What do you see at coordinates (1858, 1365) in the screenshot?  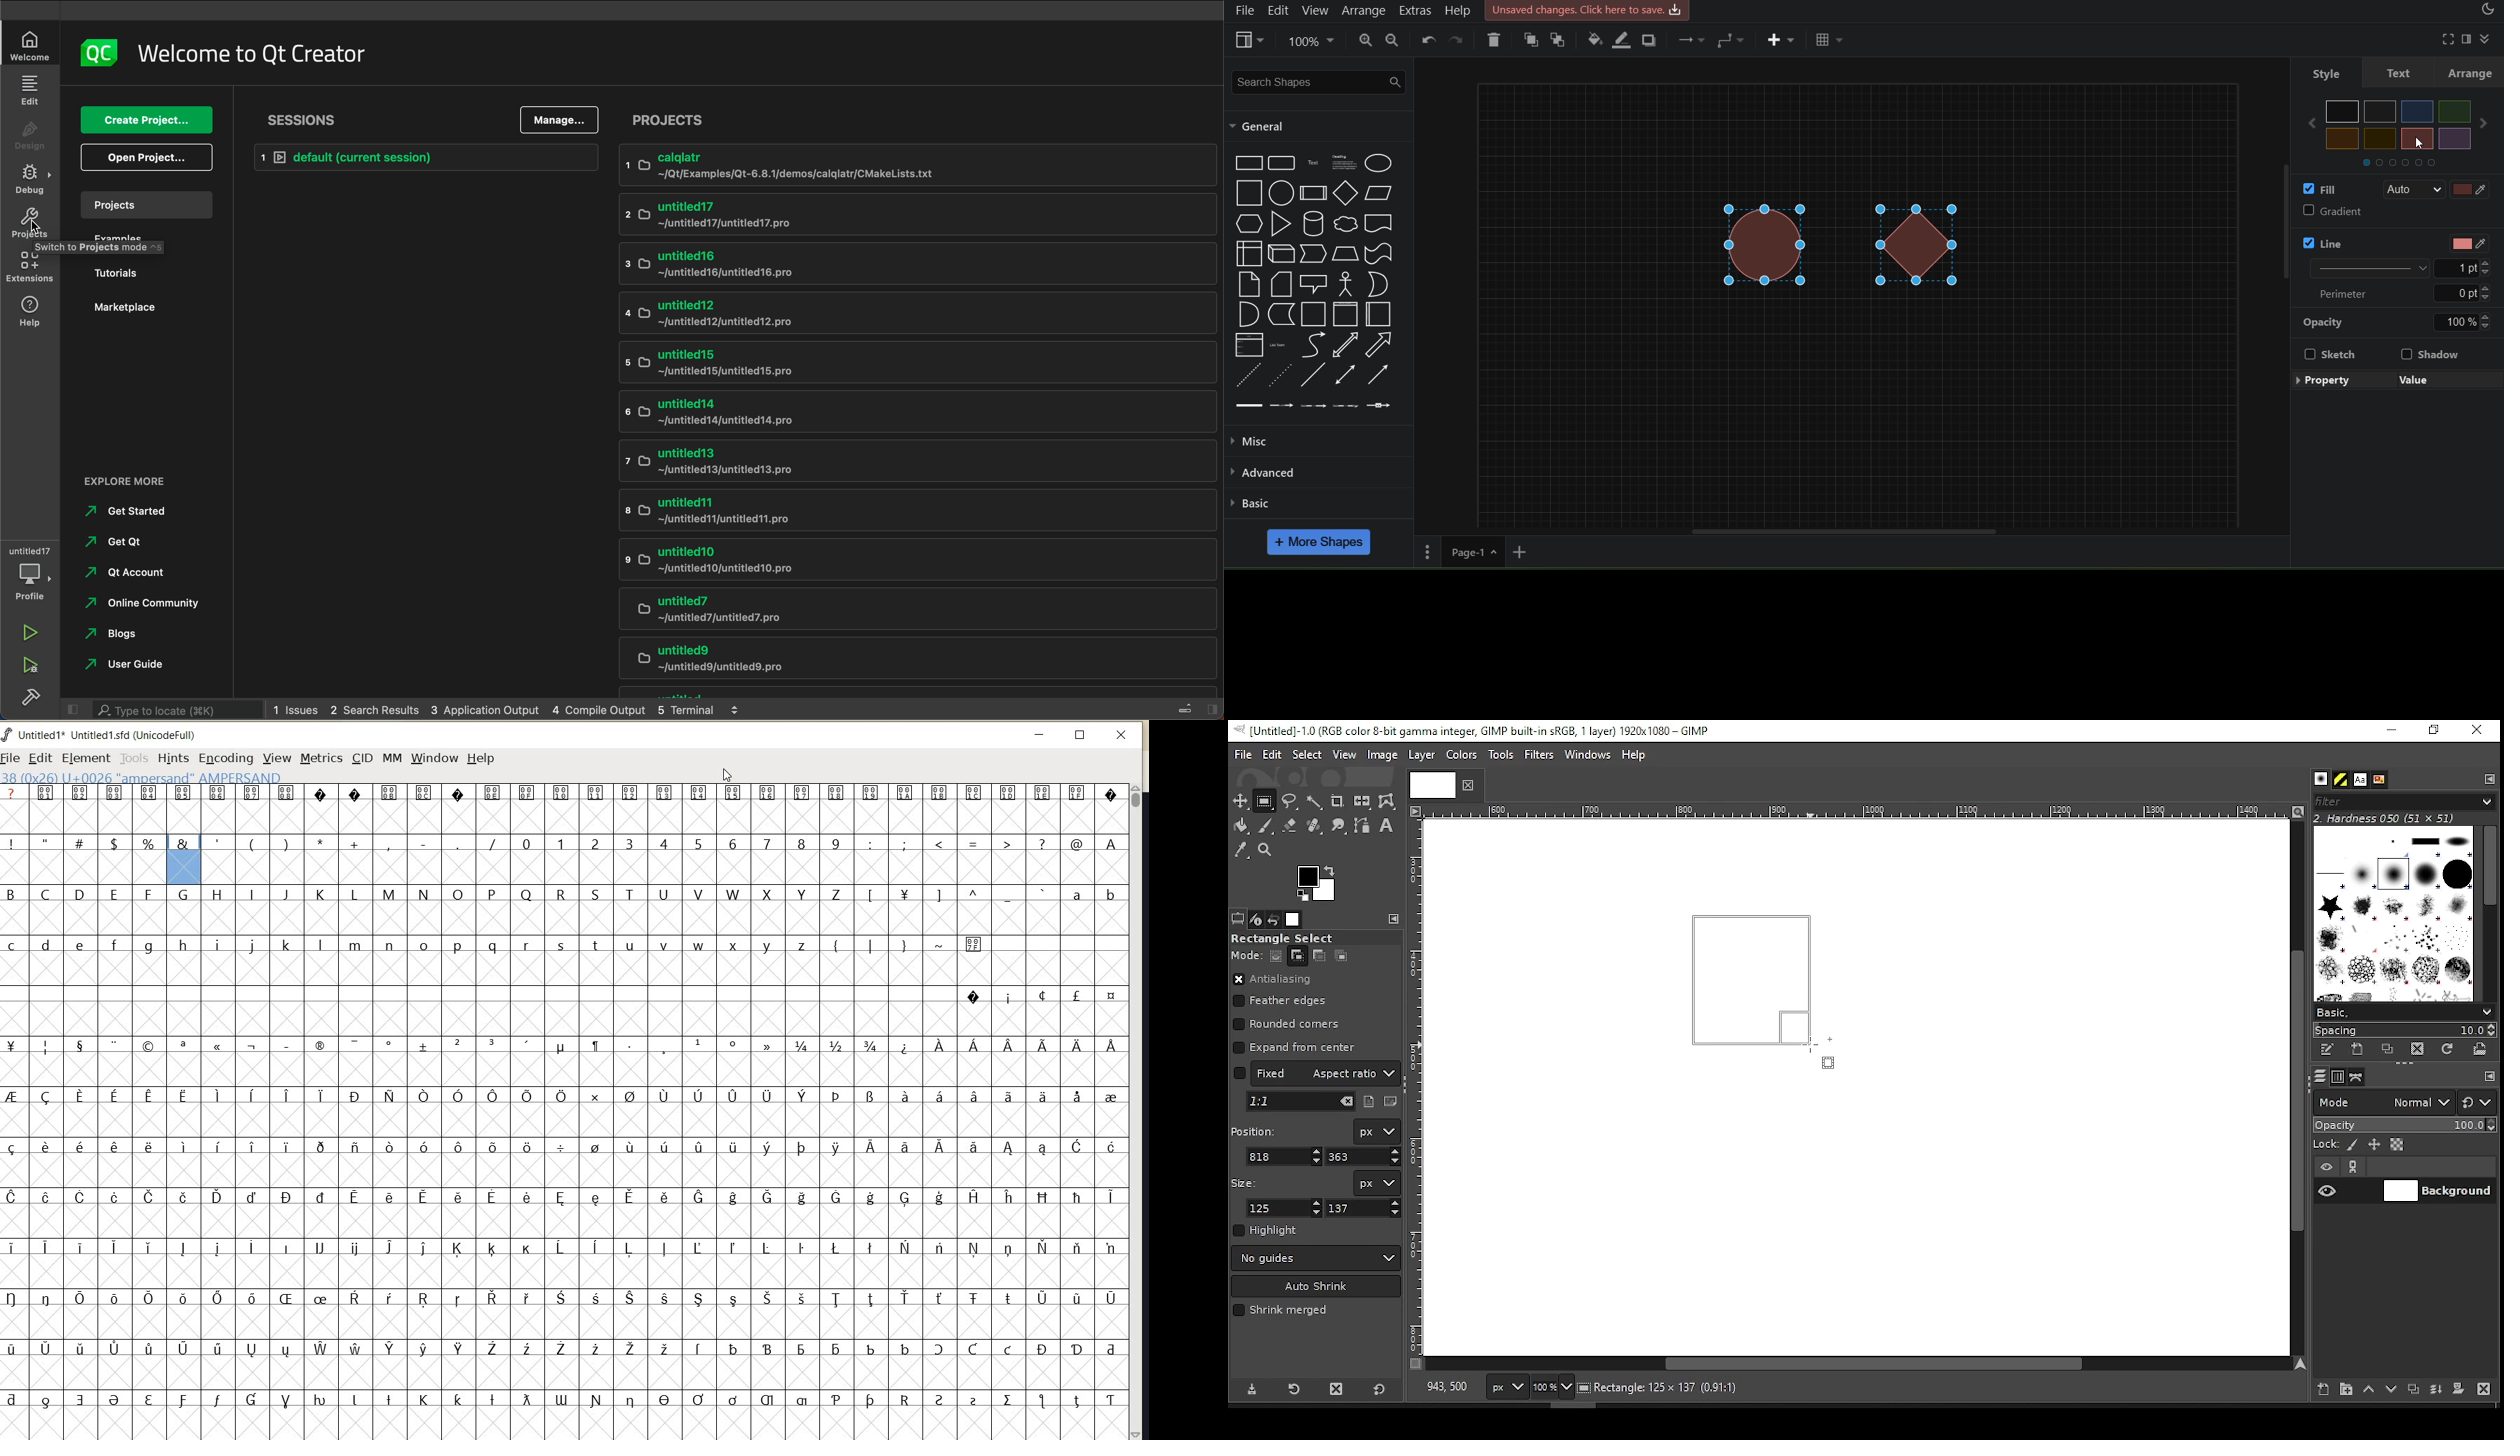 I see `scroll bar` at bounding box center [1858, 1365].